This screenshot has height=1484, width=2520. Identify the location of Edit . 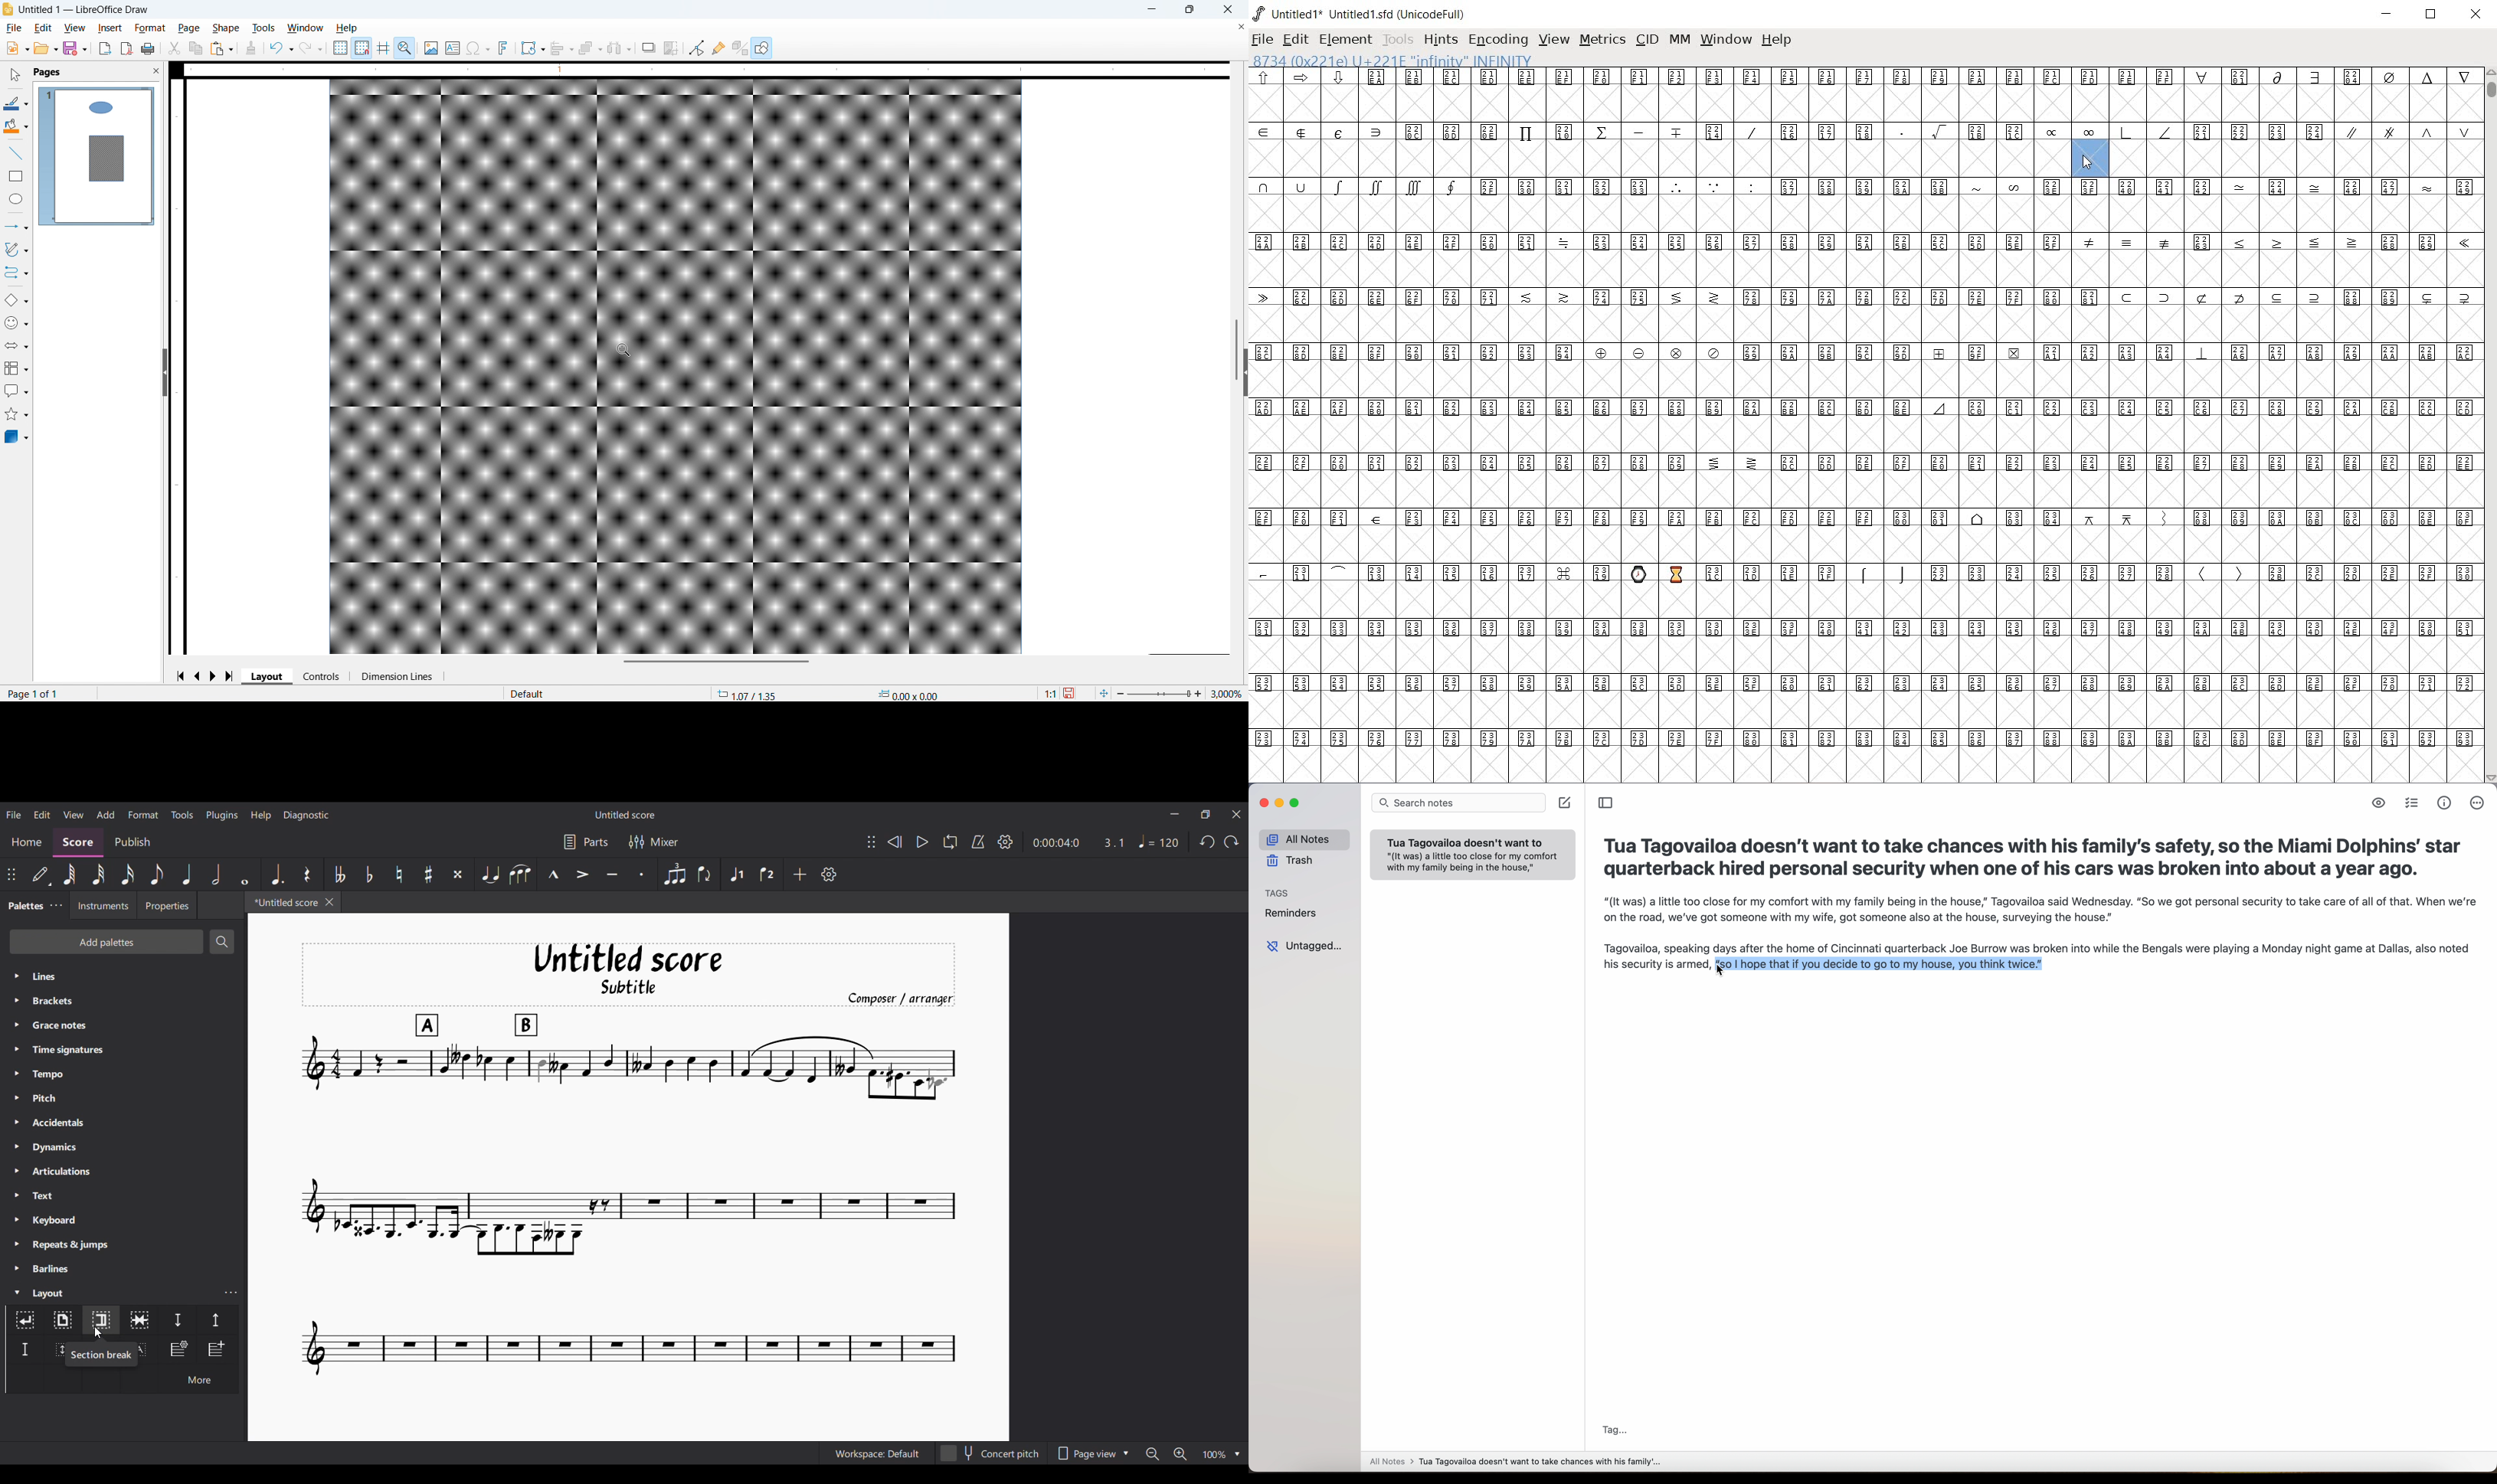
(44, 29).